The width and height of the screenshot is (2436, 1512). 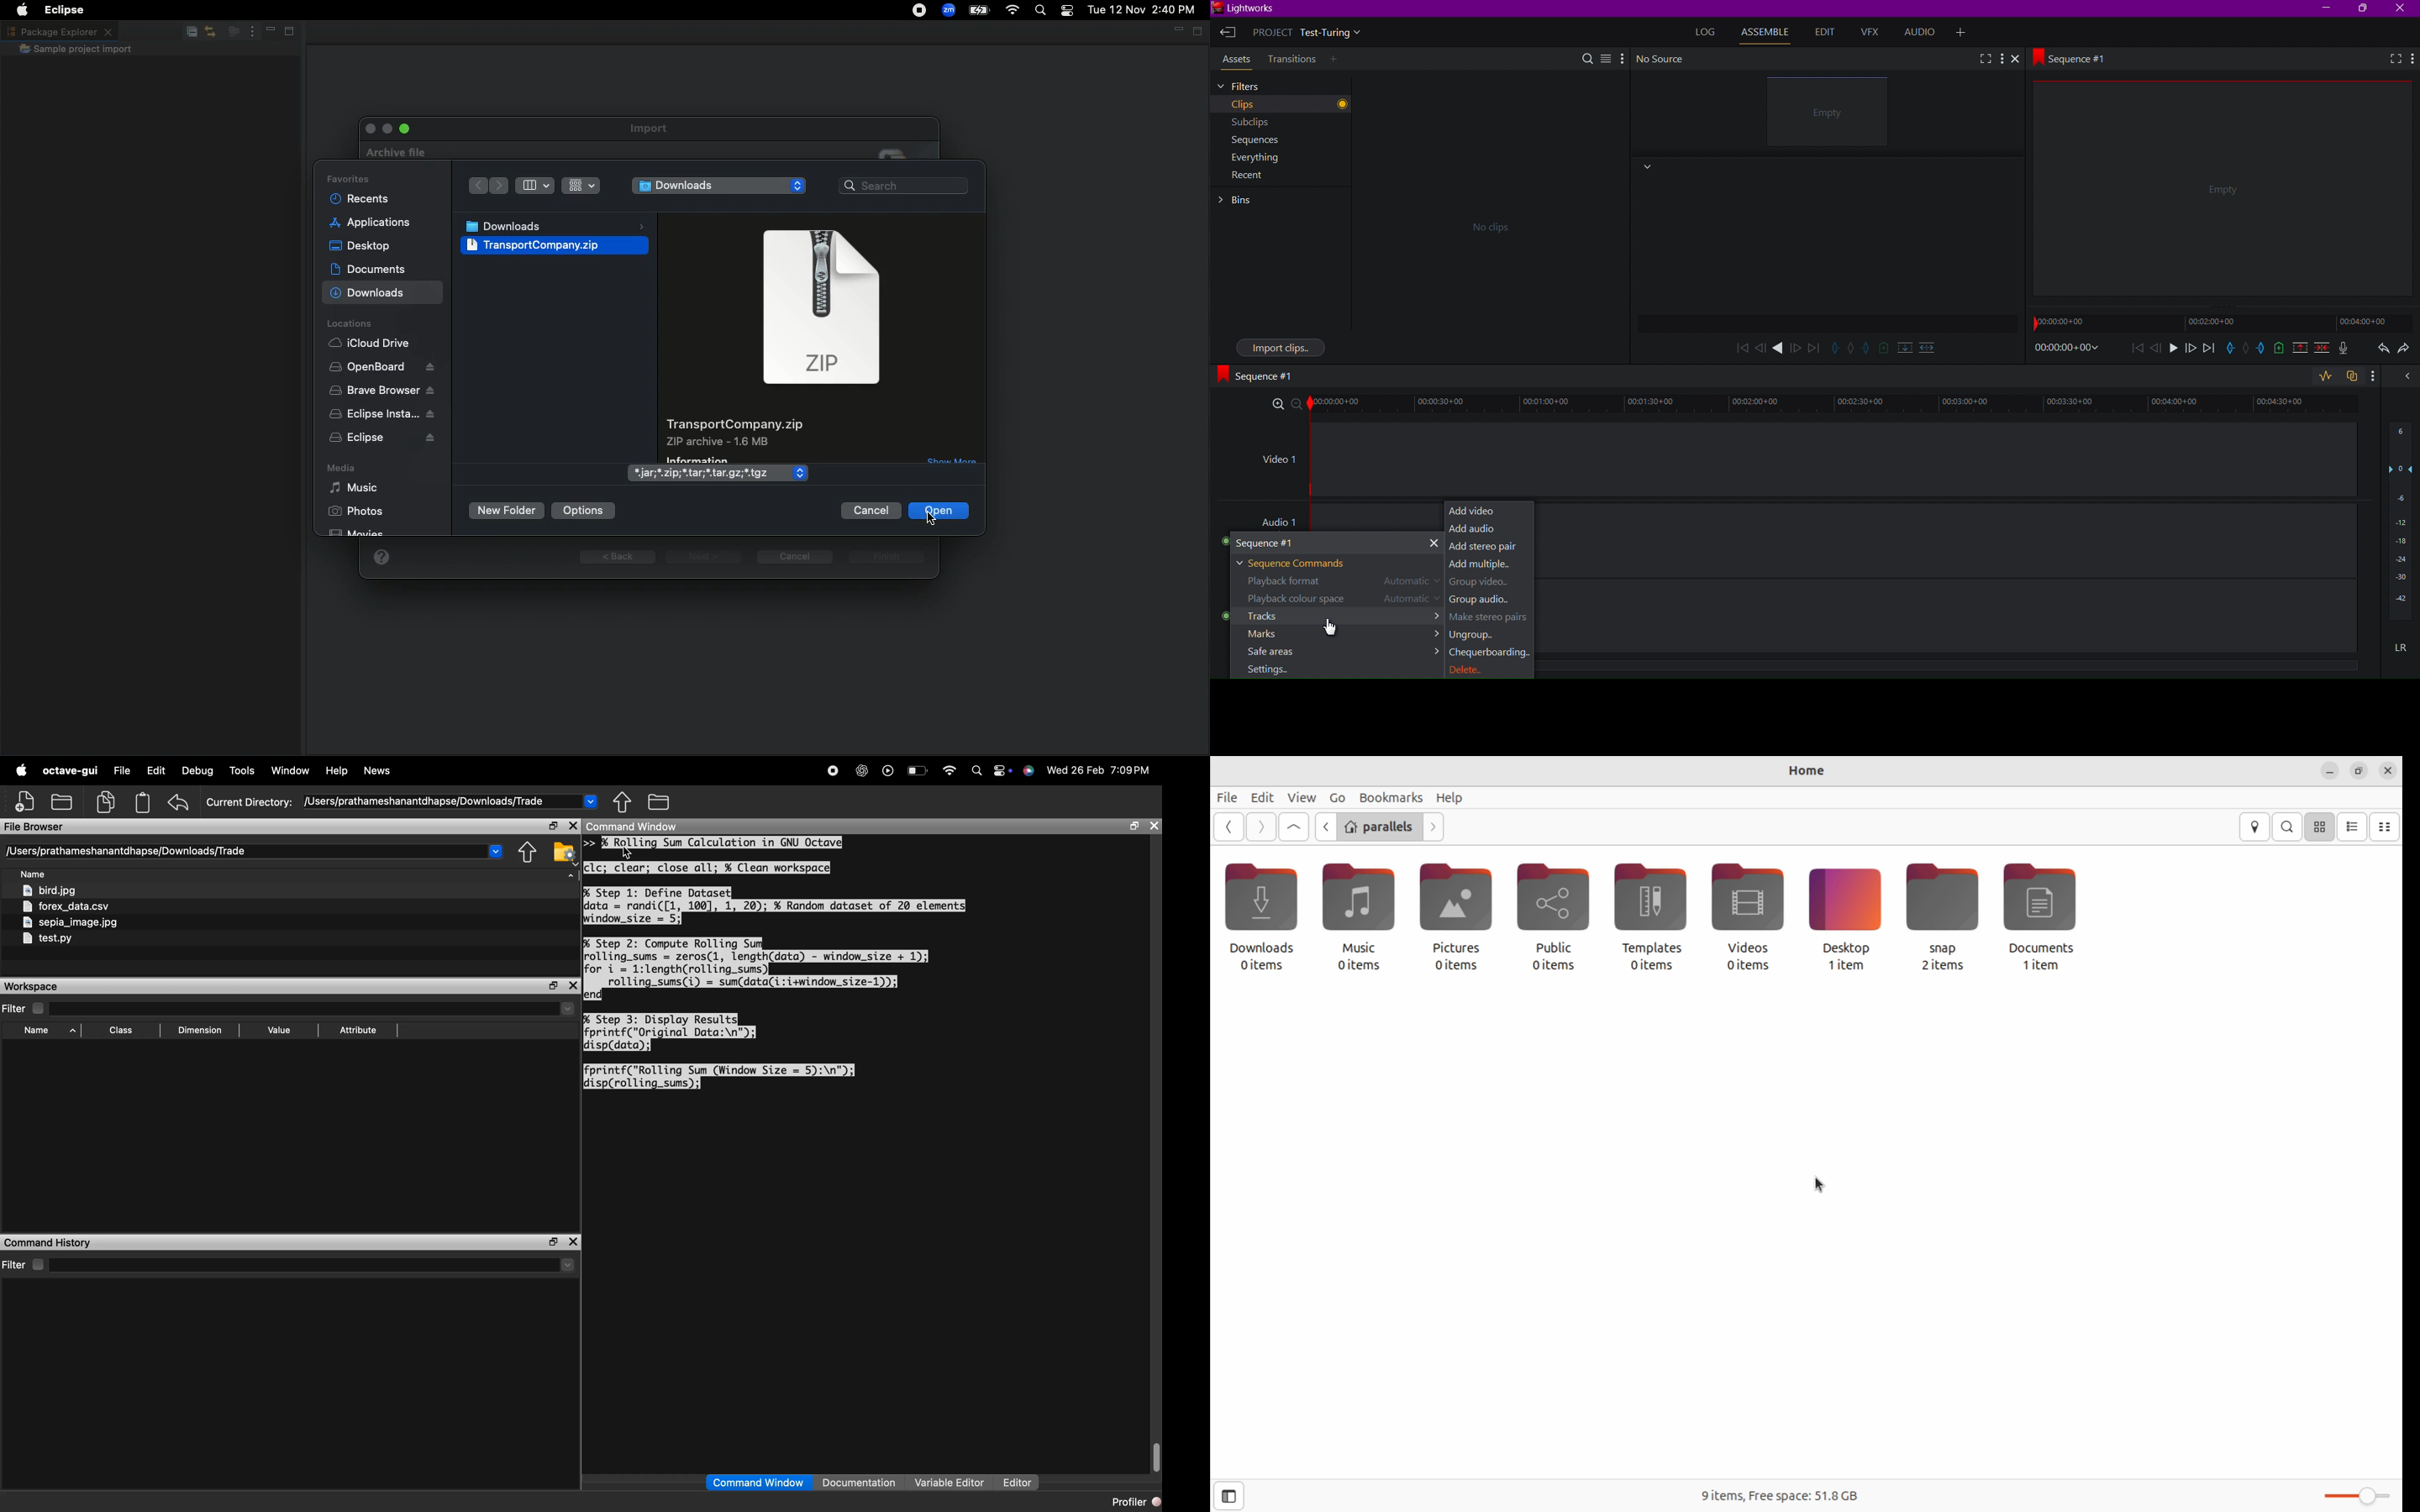 What do you see at coordinates (1300, 406) in the screenshot?
I see `Zoom Out` at bounding box center [1300, 406].